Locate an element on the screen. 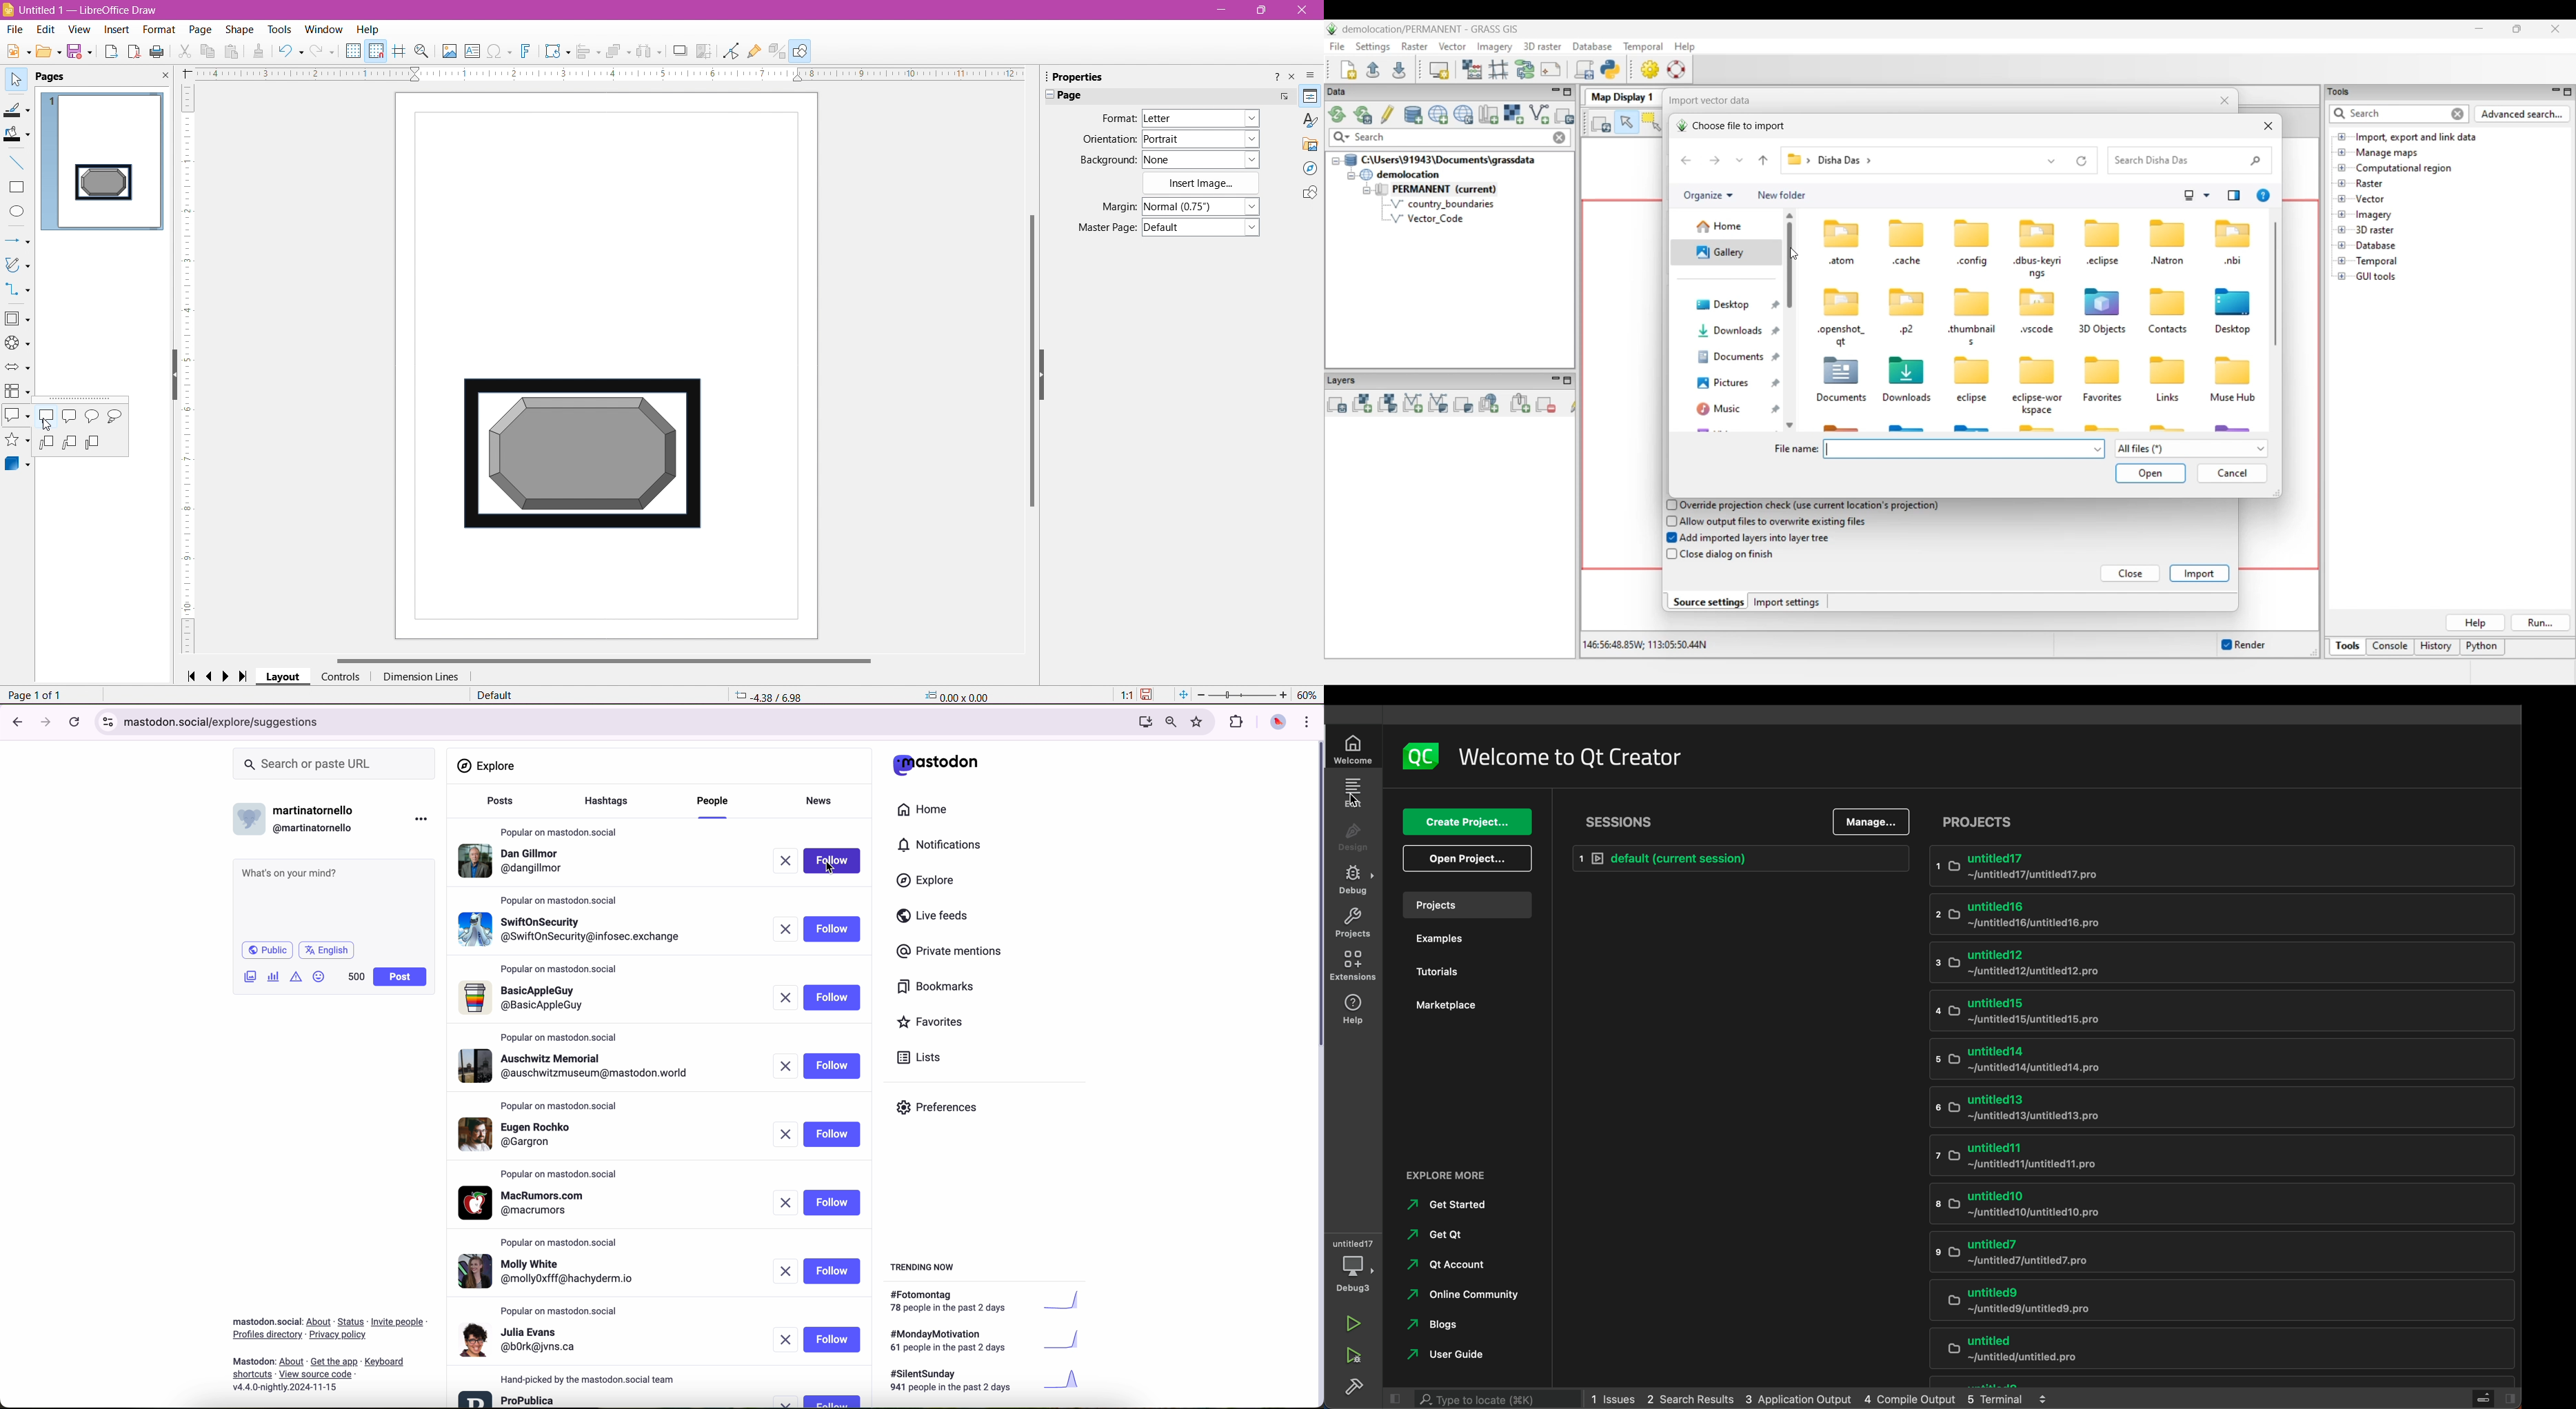  Toggle Extrusion is located at coordinates (777, 51).